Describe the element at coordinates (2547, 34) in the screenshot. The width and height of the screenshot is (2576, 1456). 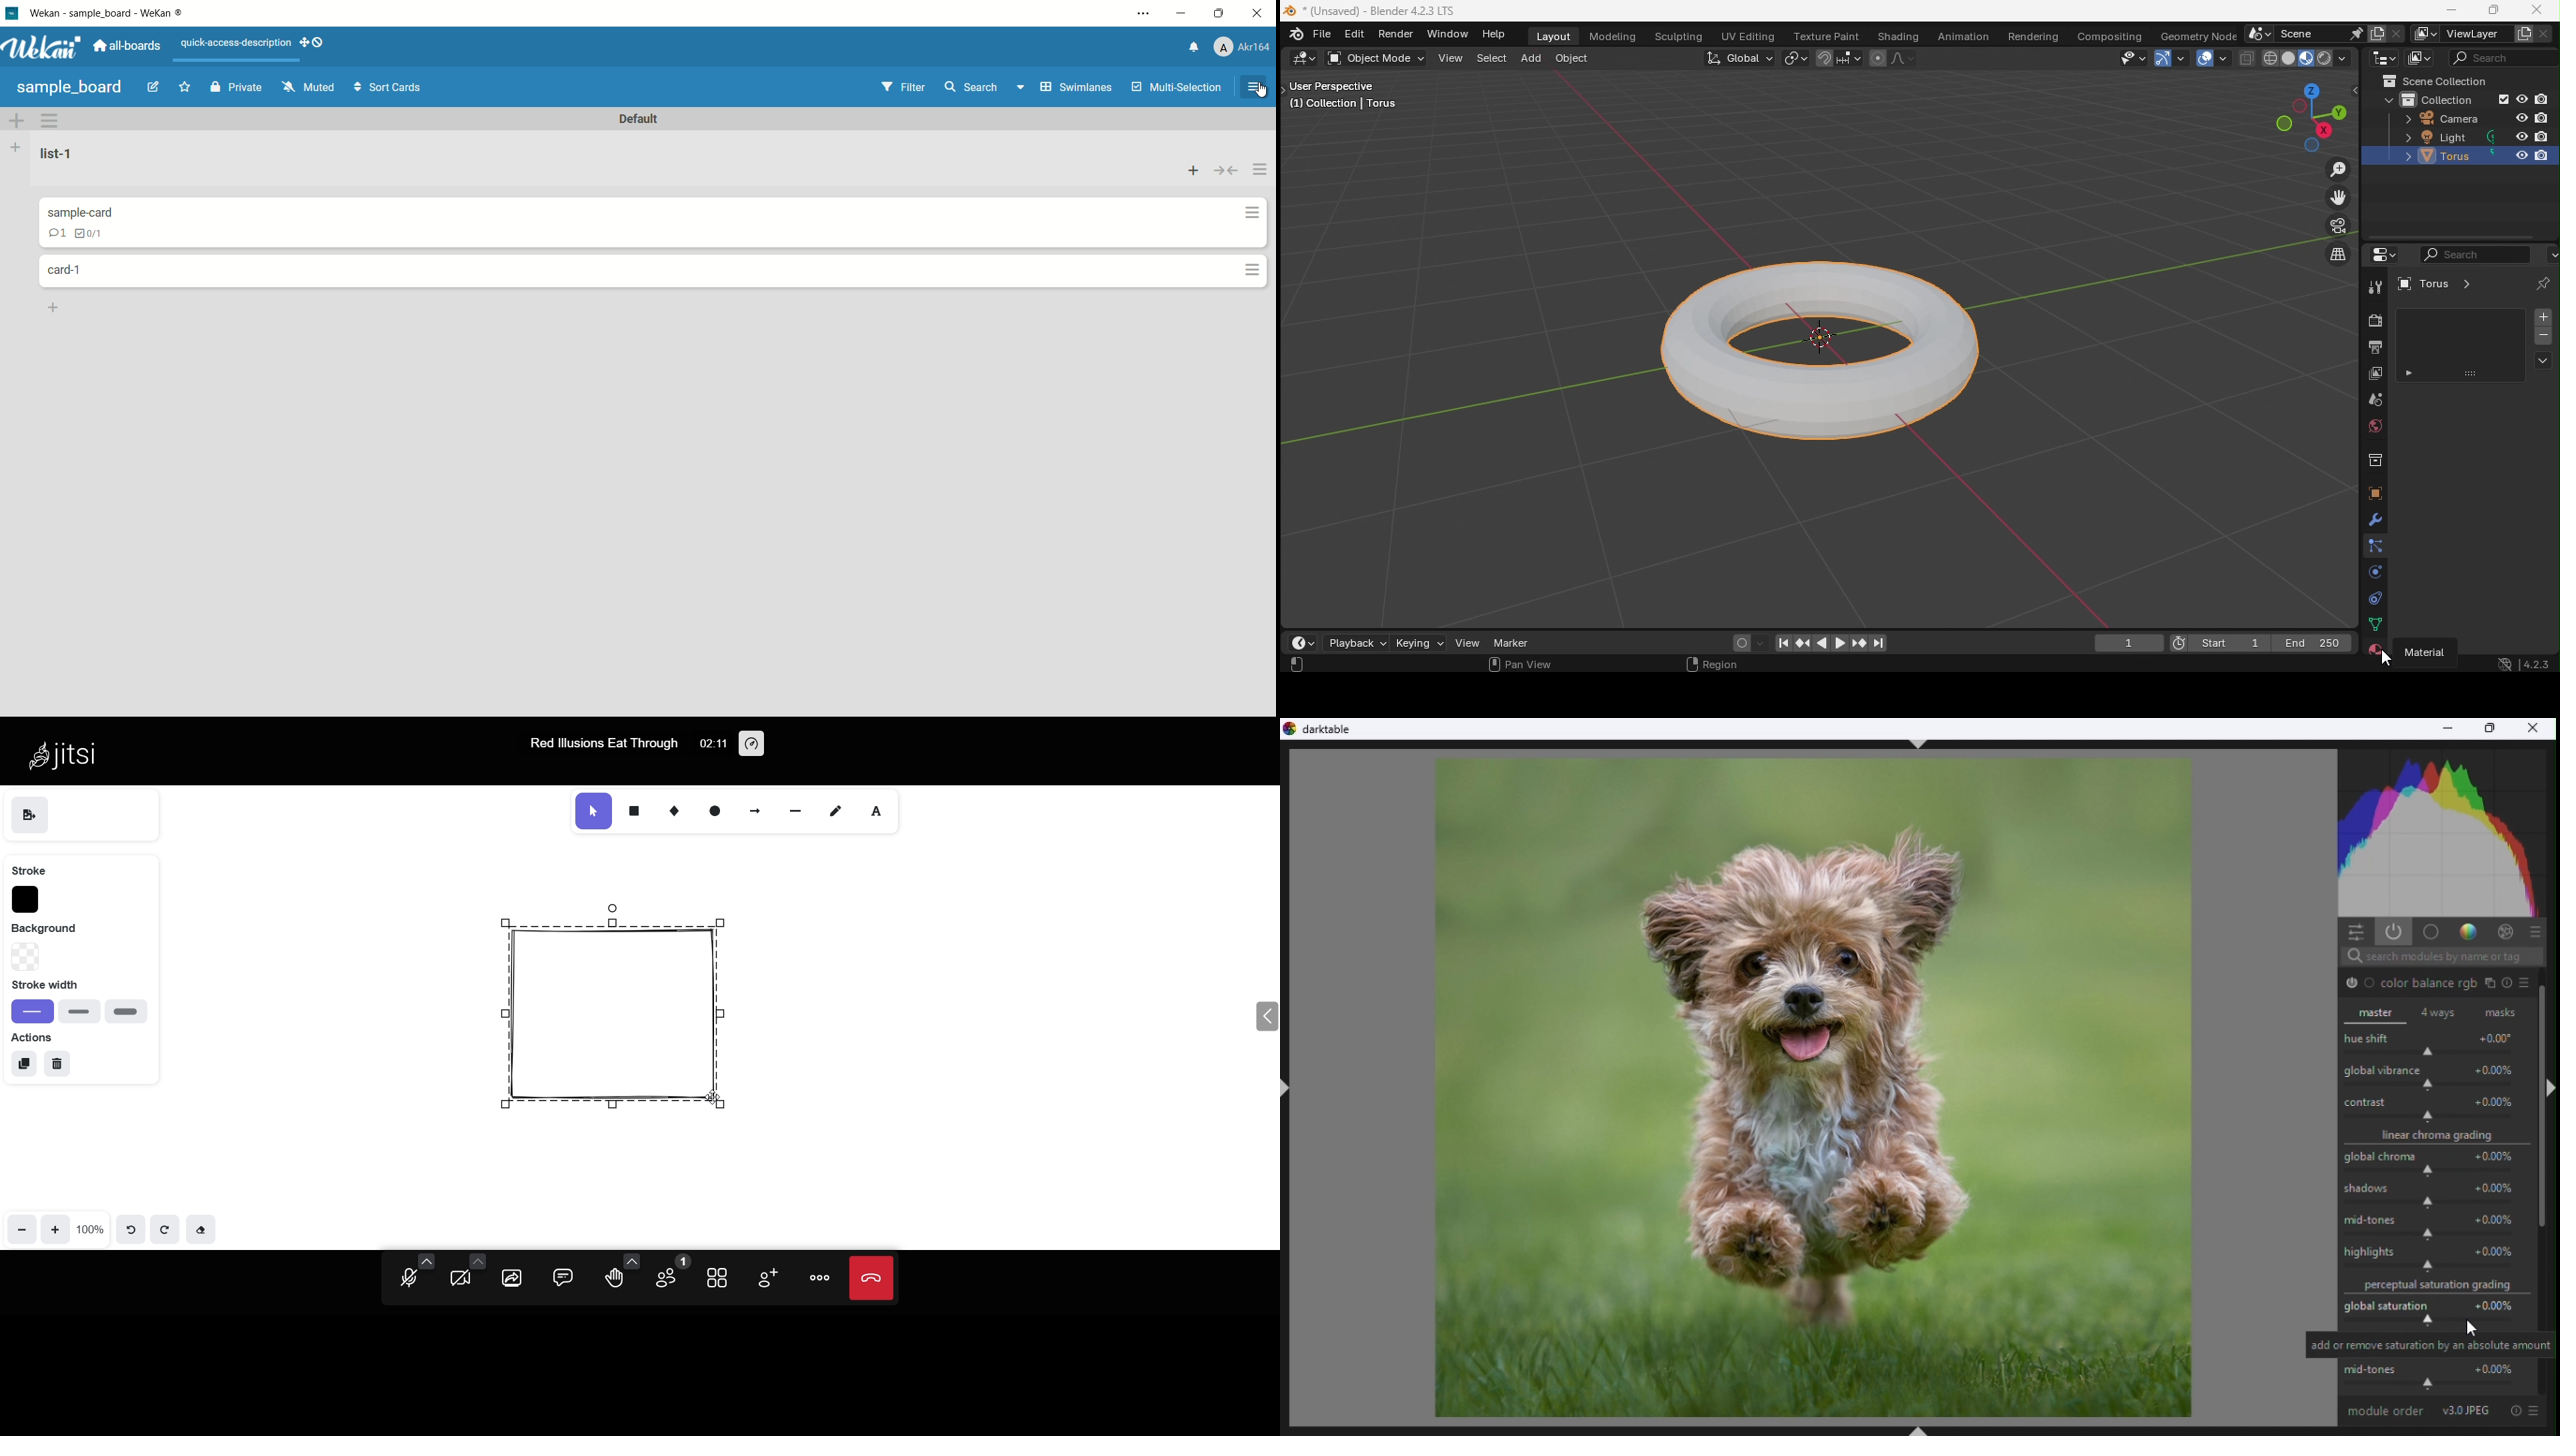
I see `Remove view layer` at that location.